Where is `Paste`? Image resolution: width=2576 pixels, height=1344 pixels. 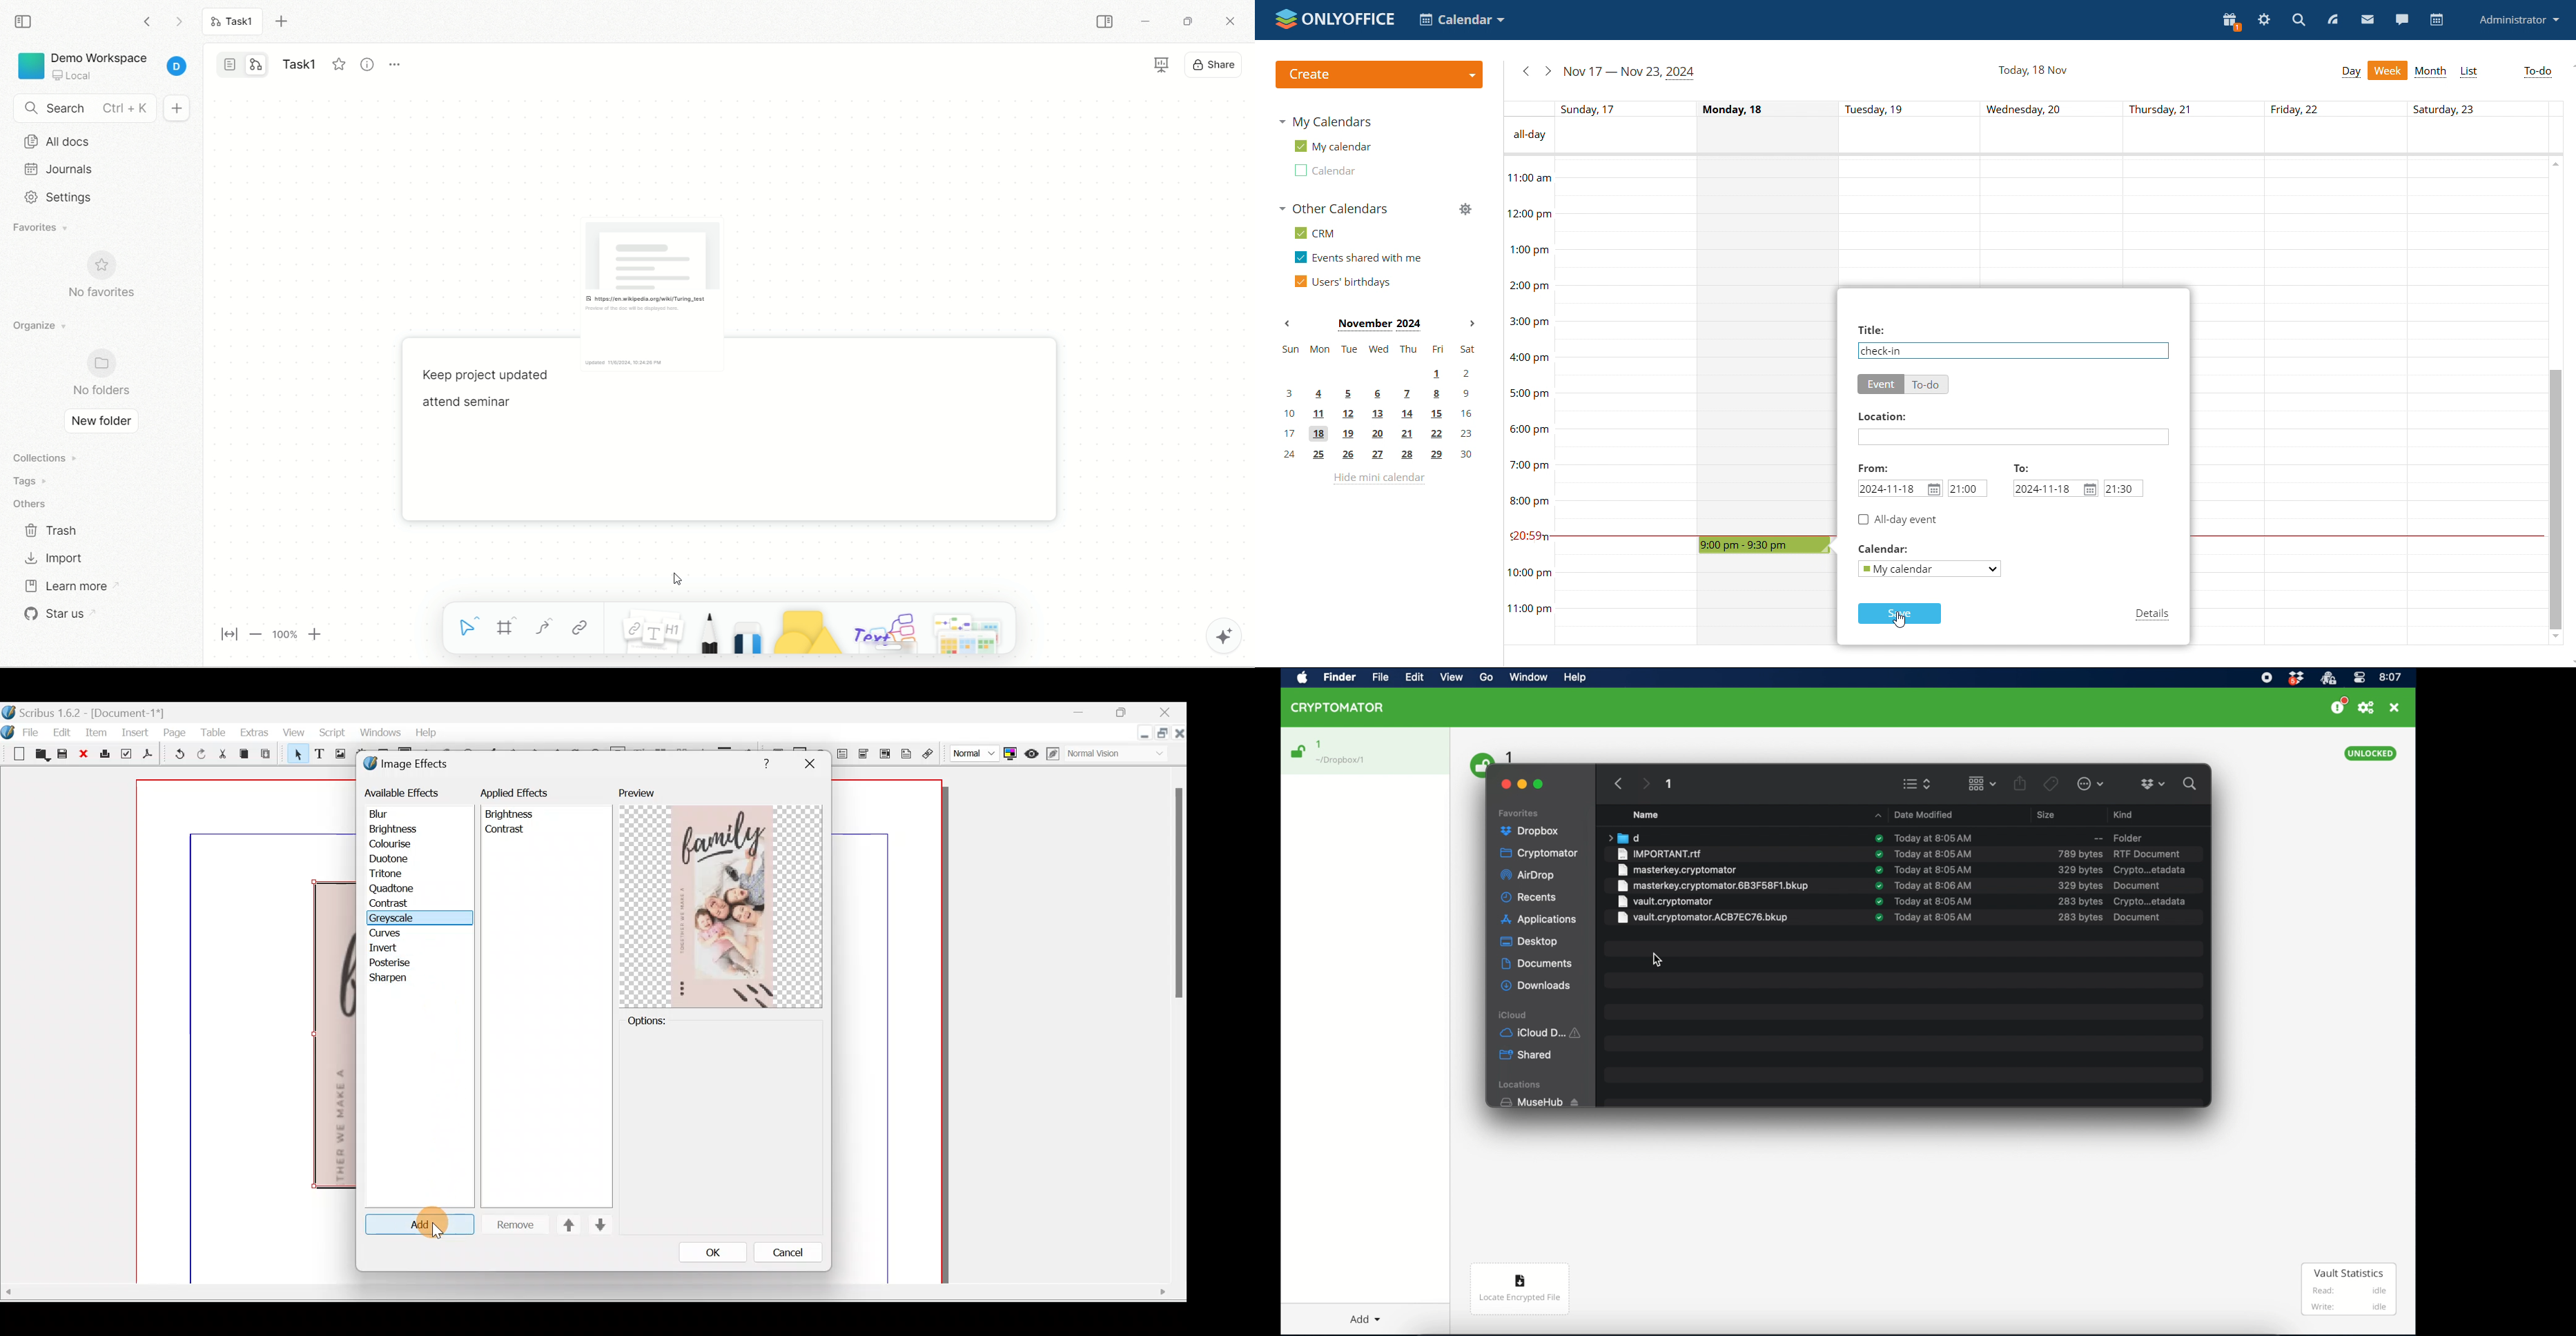
Paste is located at coordinates (269, 754).